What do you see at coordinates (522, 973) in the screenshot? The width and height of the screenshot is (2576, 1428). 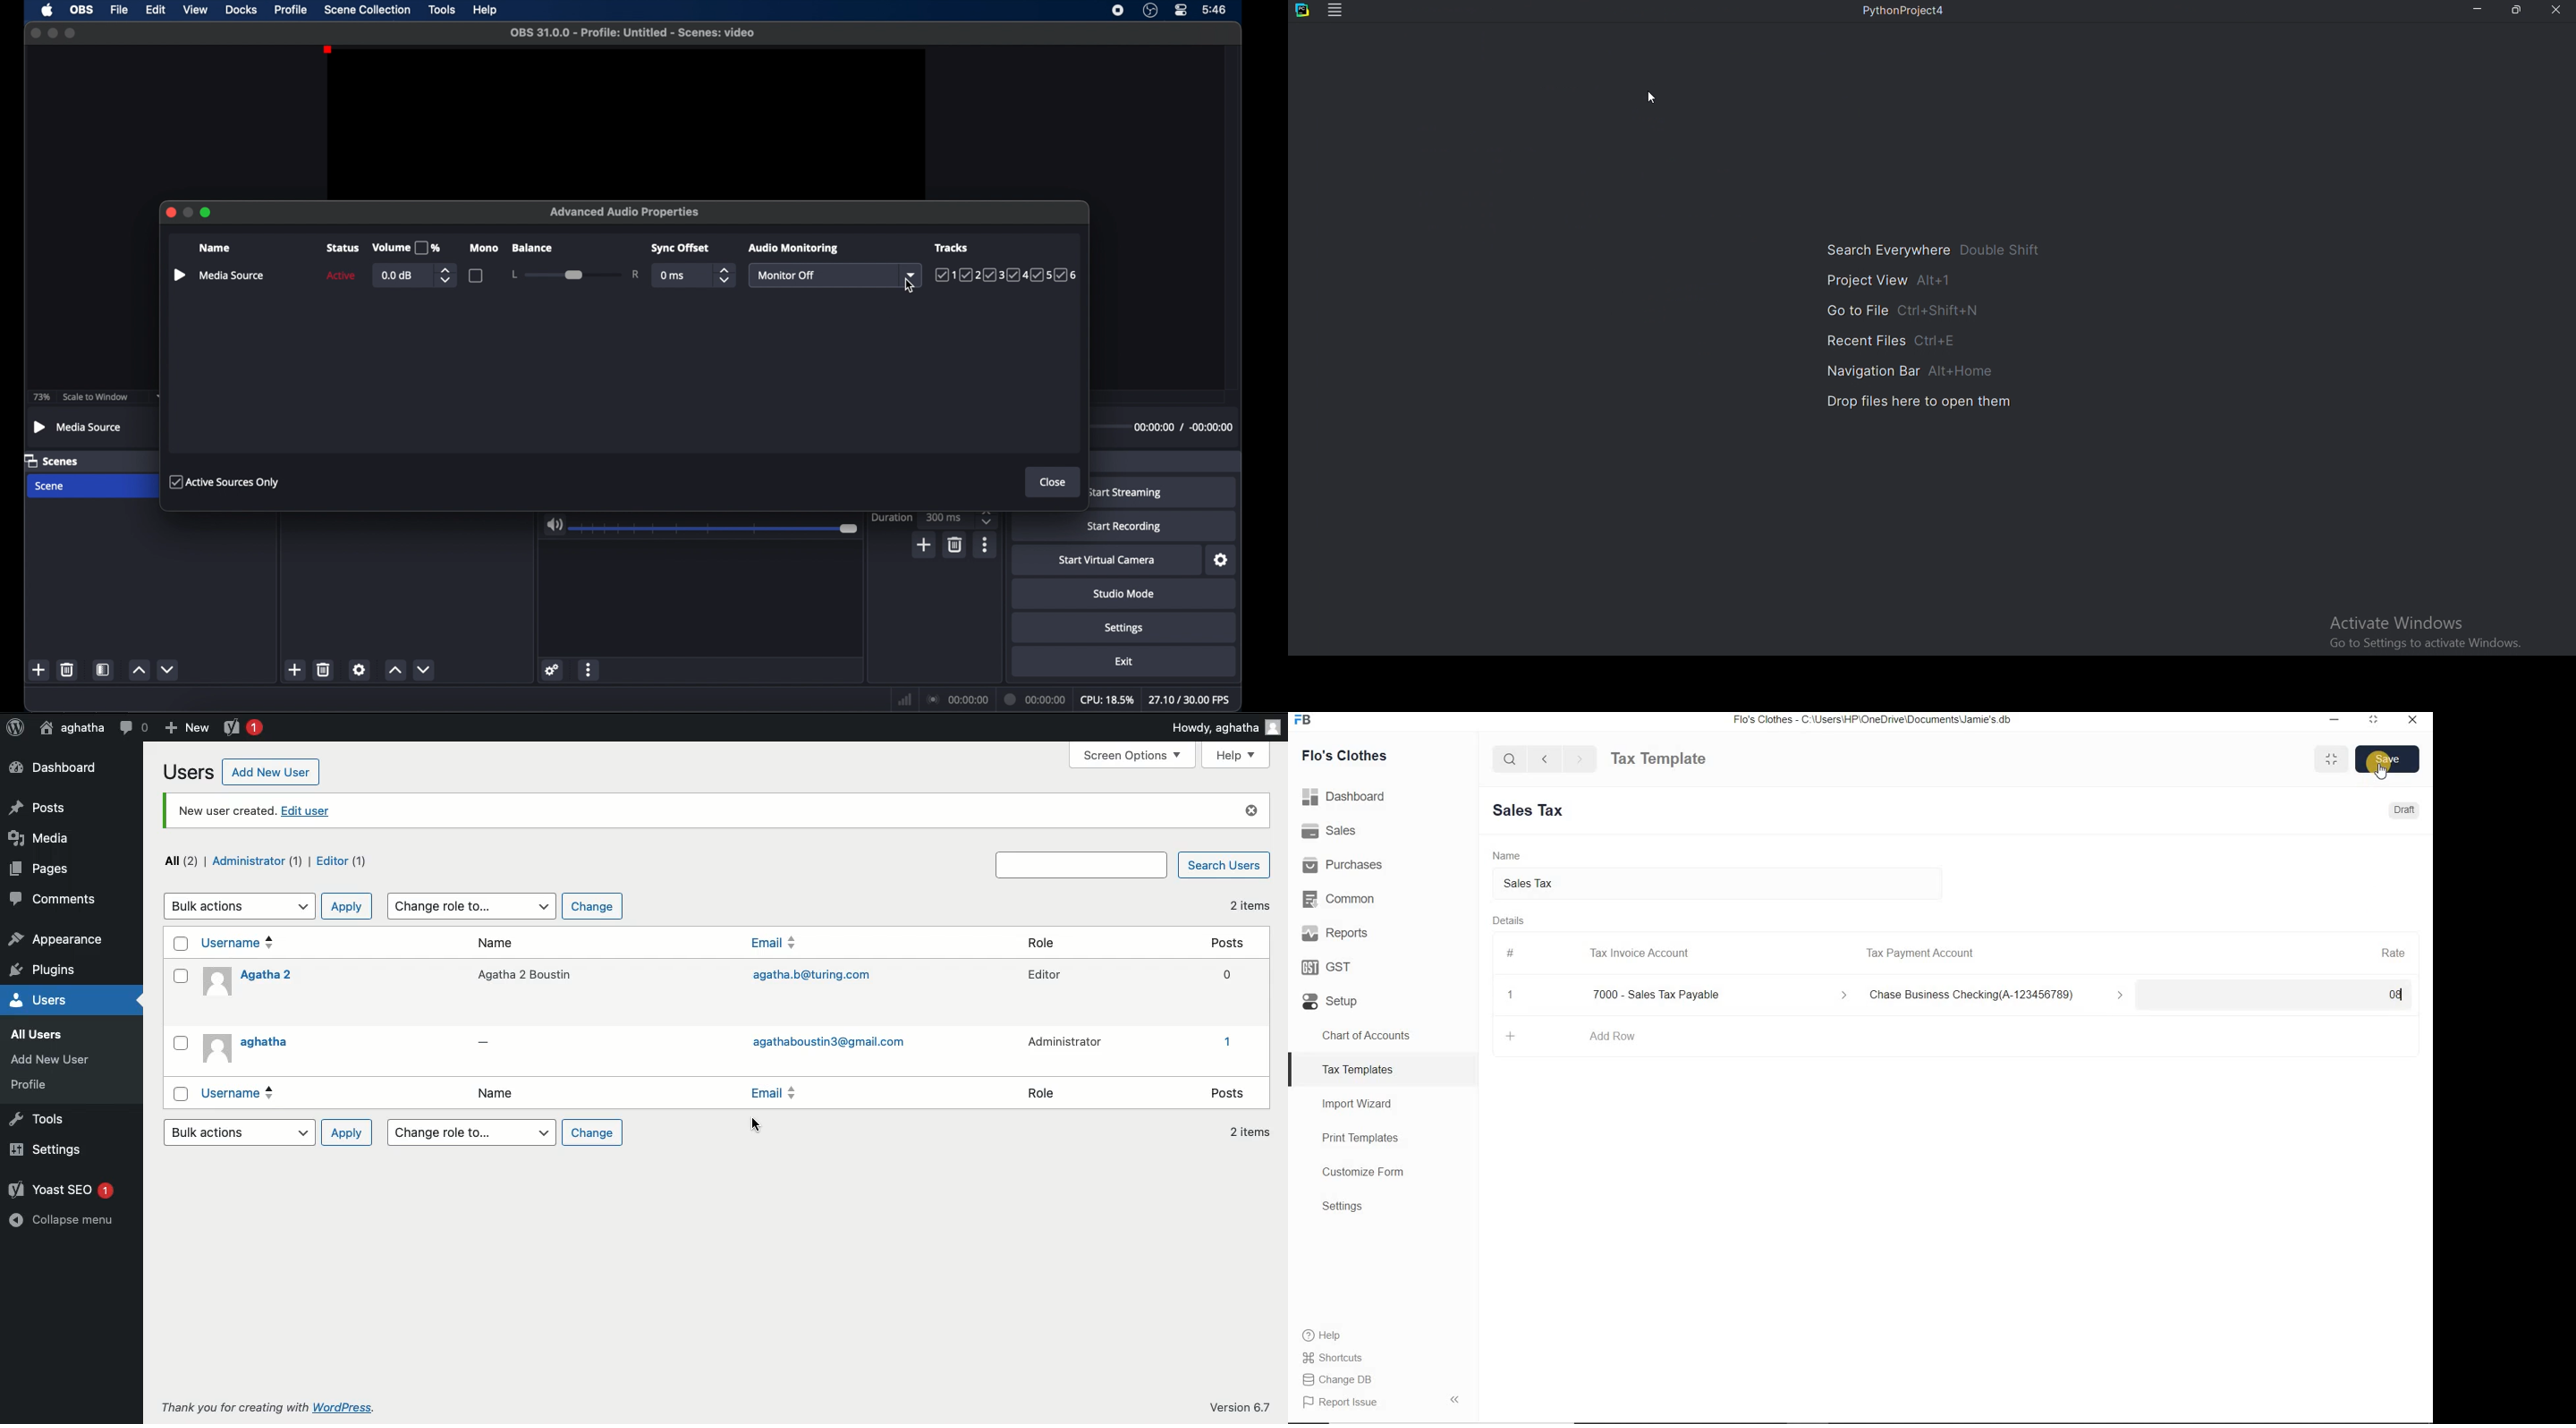 I see `Agatha 2 Boustin` at bounding box center [522, 973].